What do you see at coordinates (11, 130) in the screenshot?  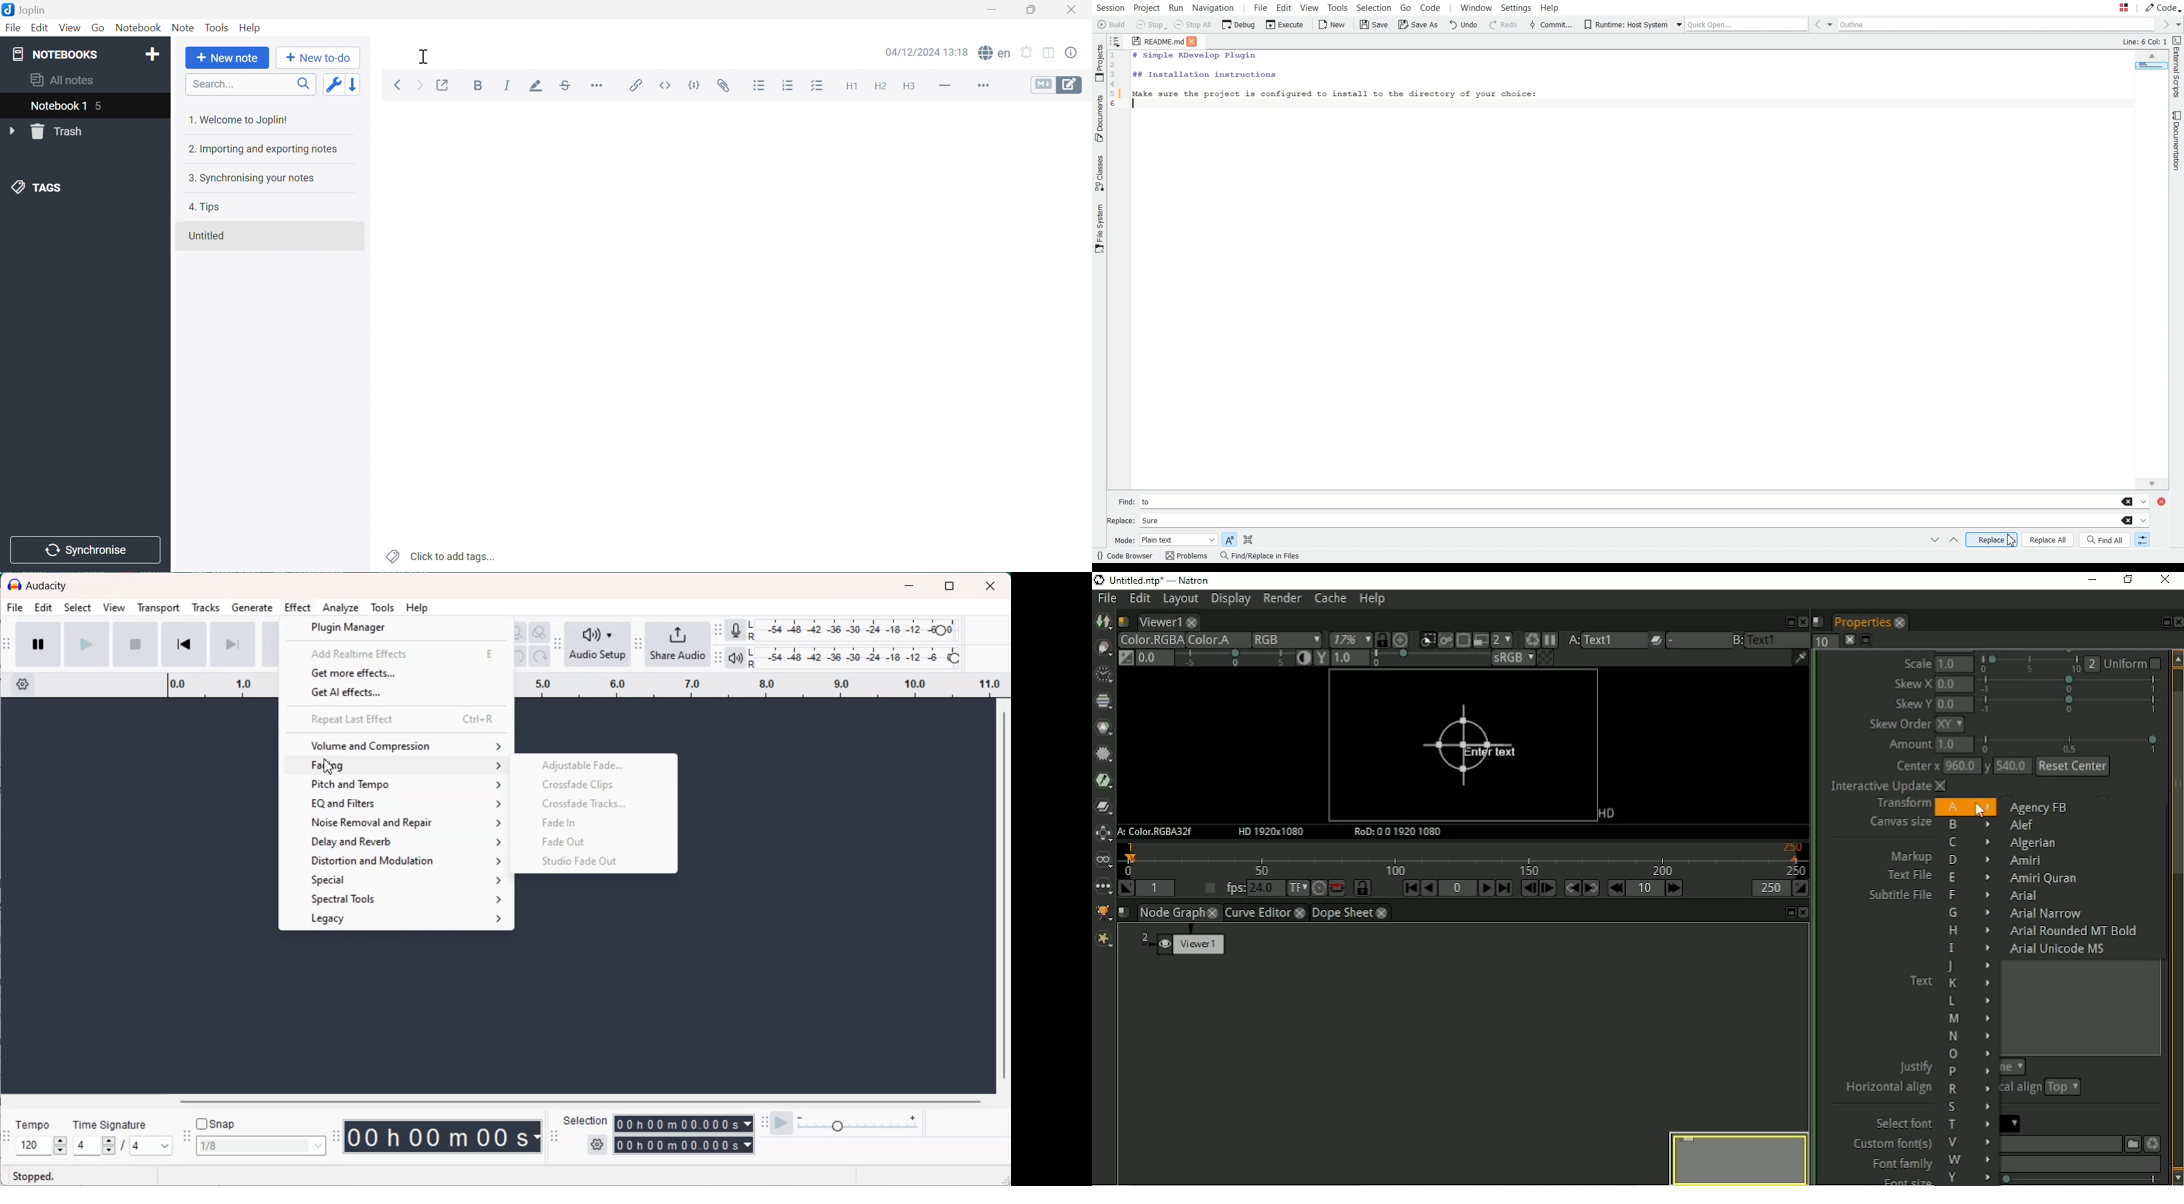 I see `Drop Down` at bounding box center [11, 130].